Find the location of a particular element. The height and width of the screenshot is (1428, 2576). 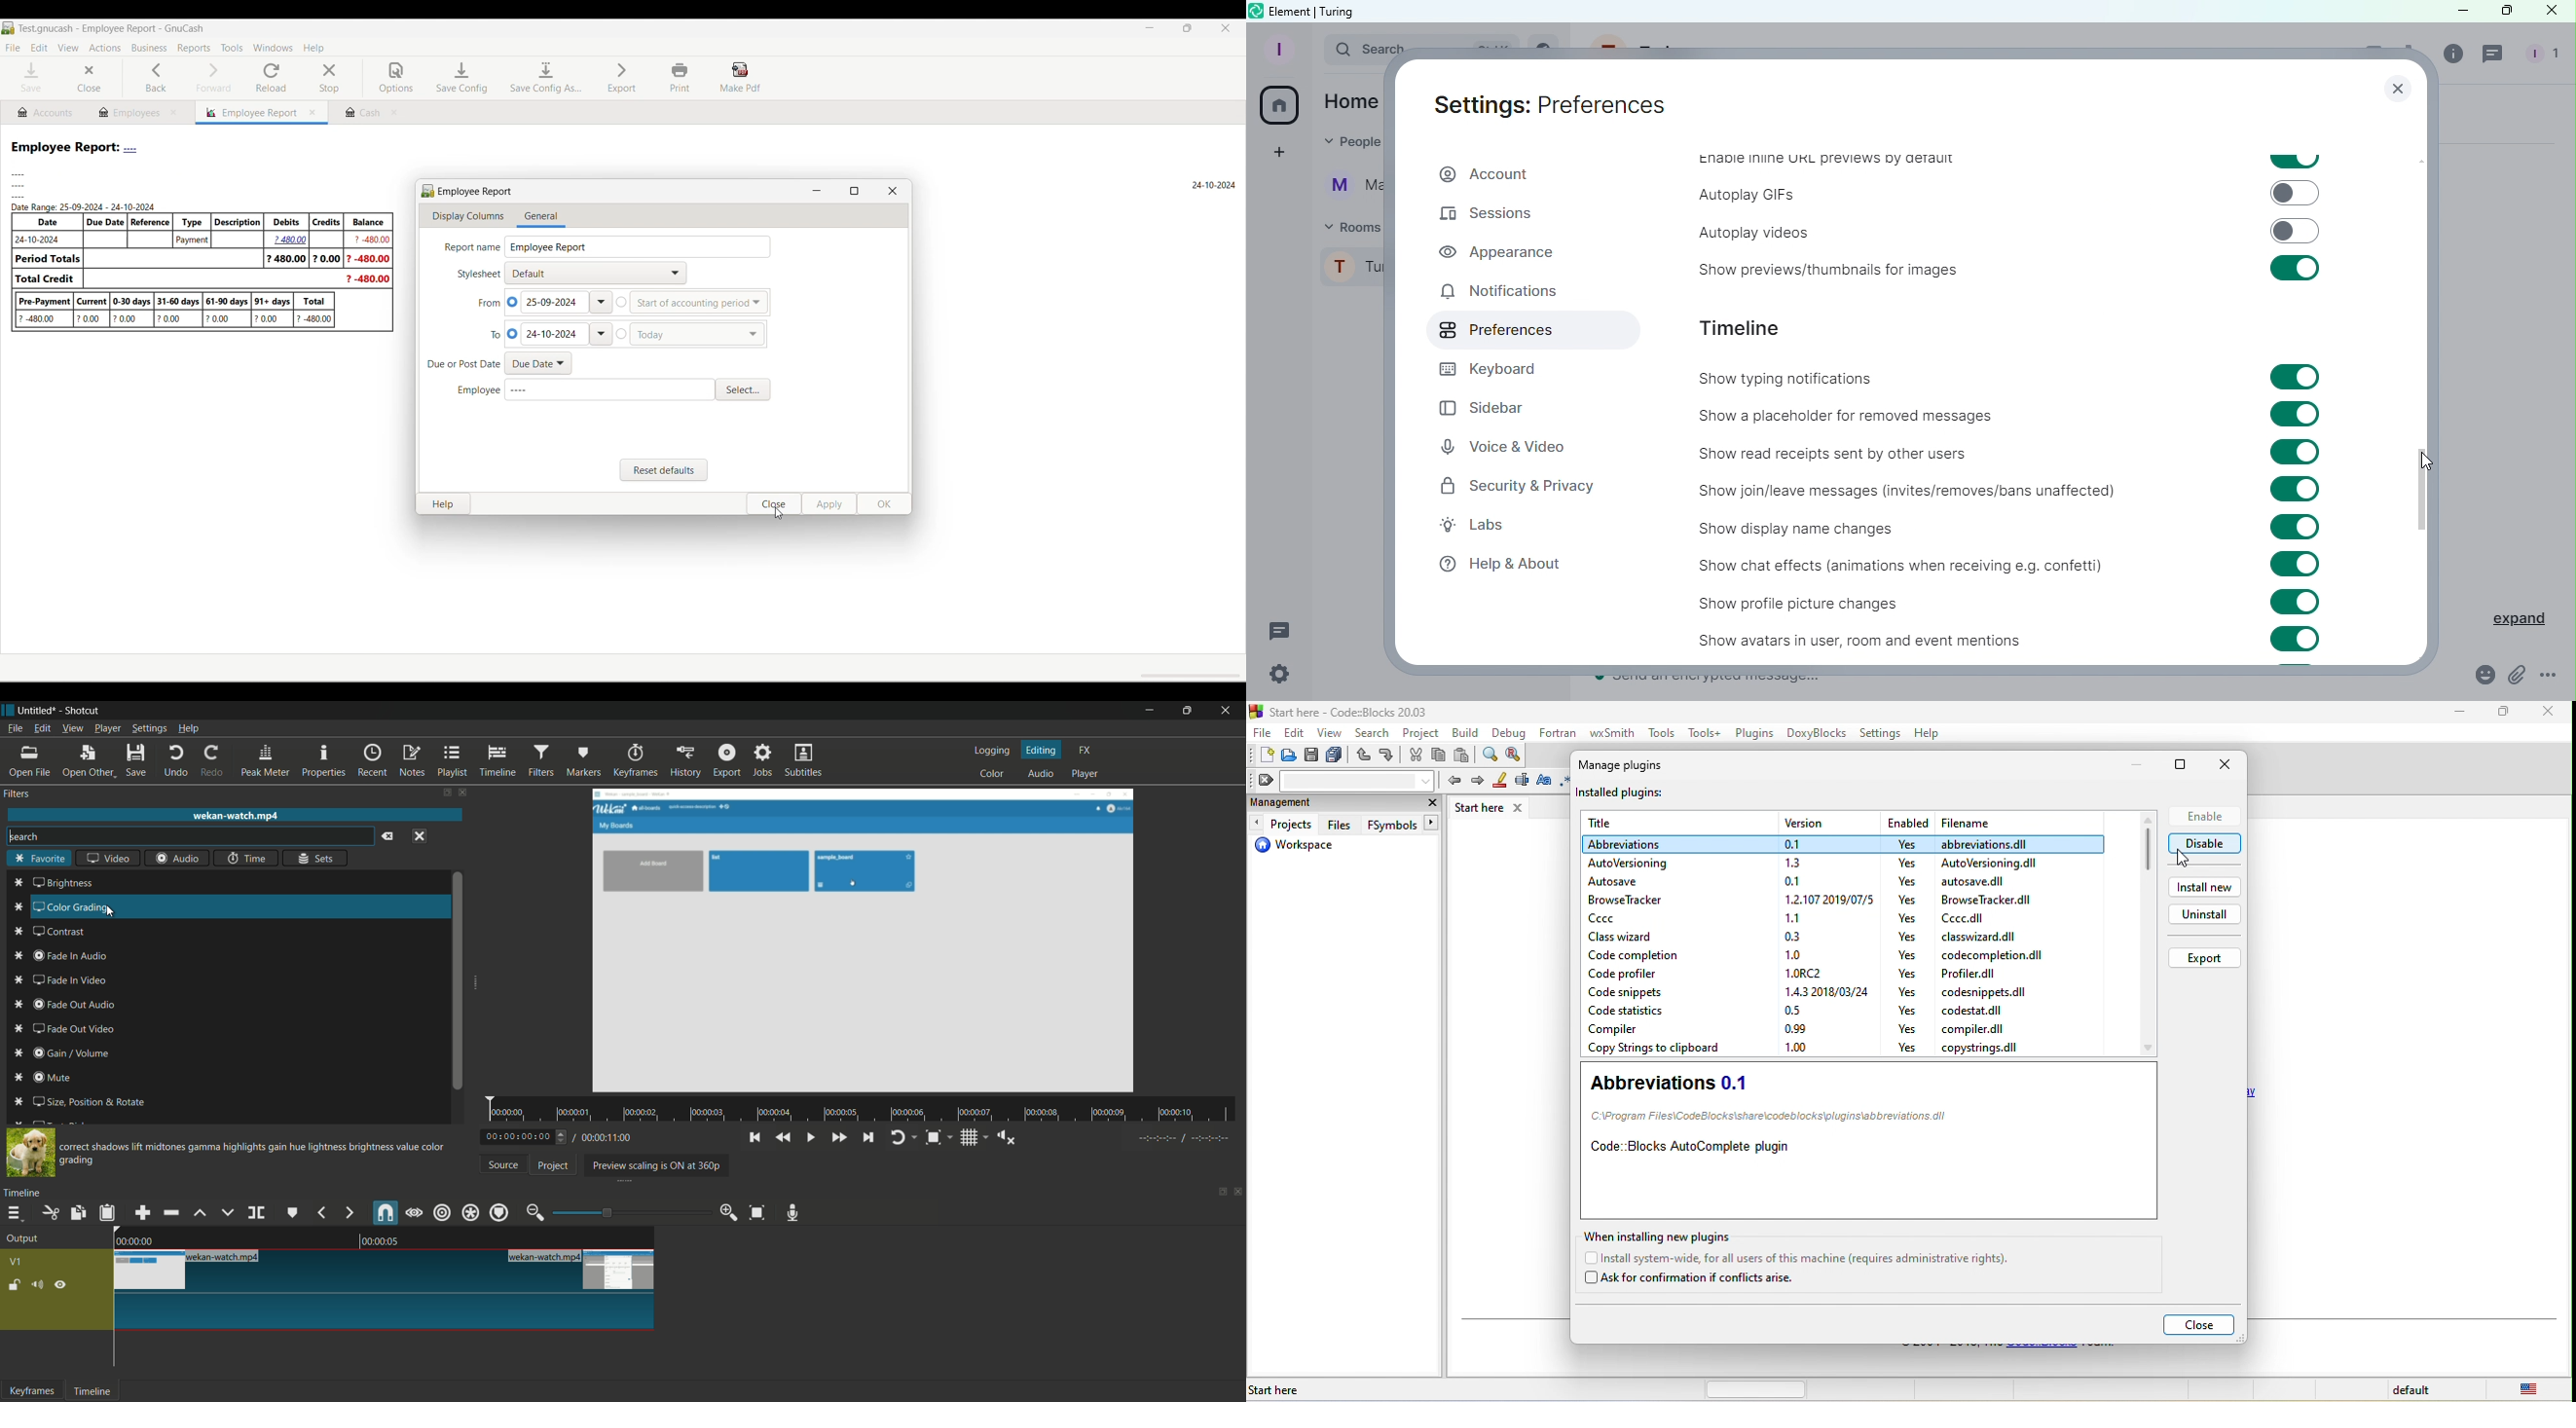

save is located at coordinates (139, 760).